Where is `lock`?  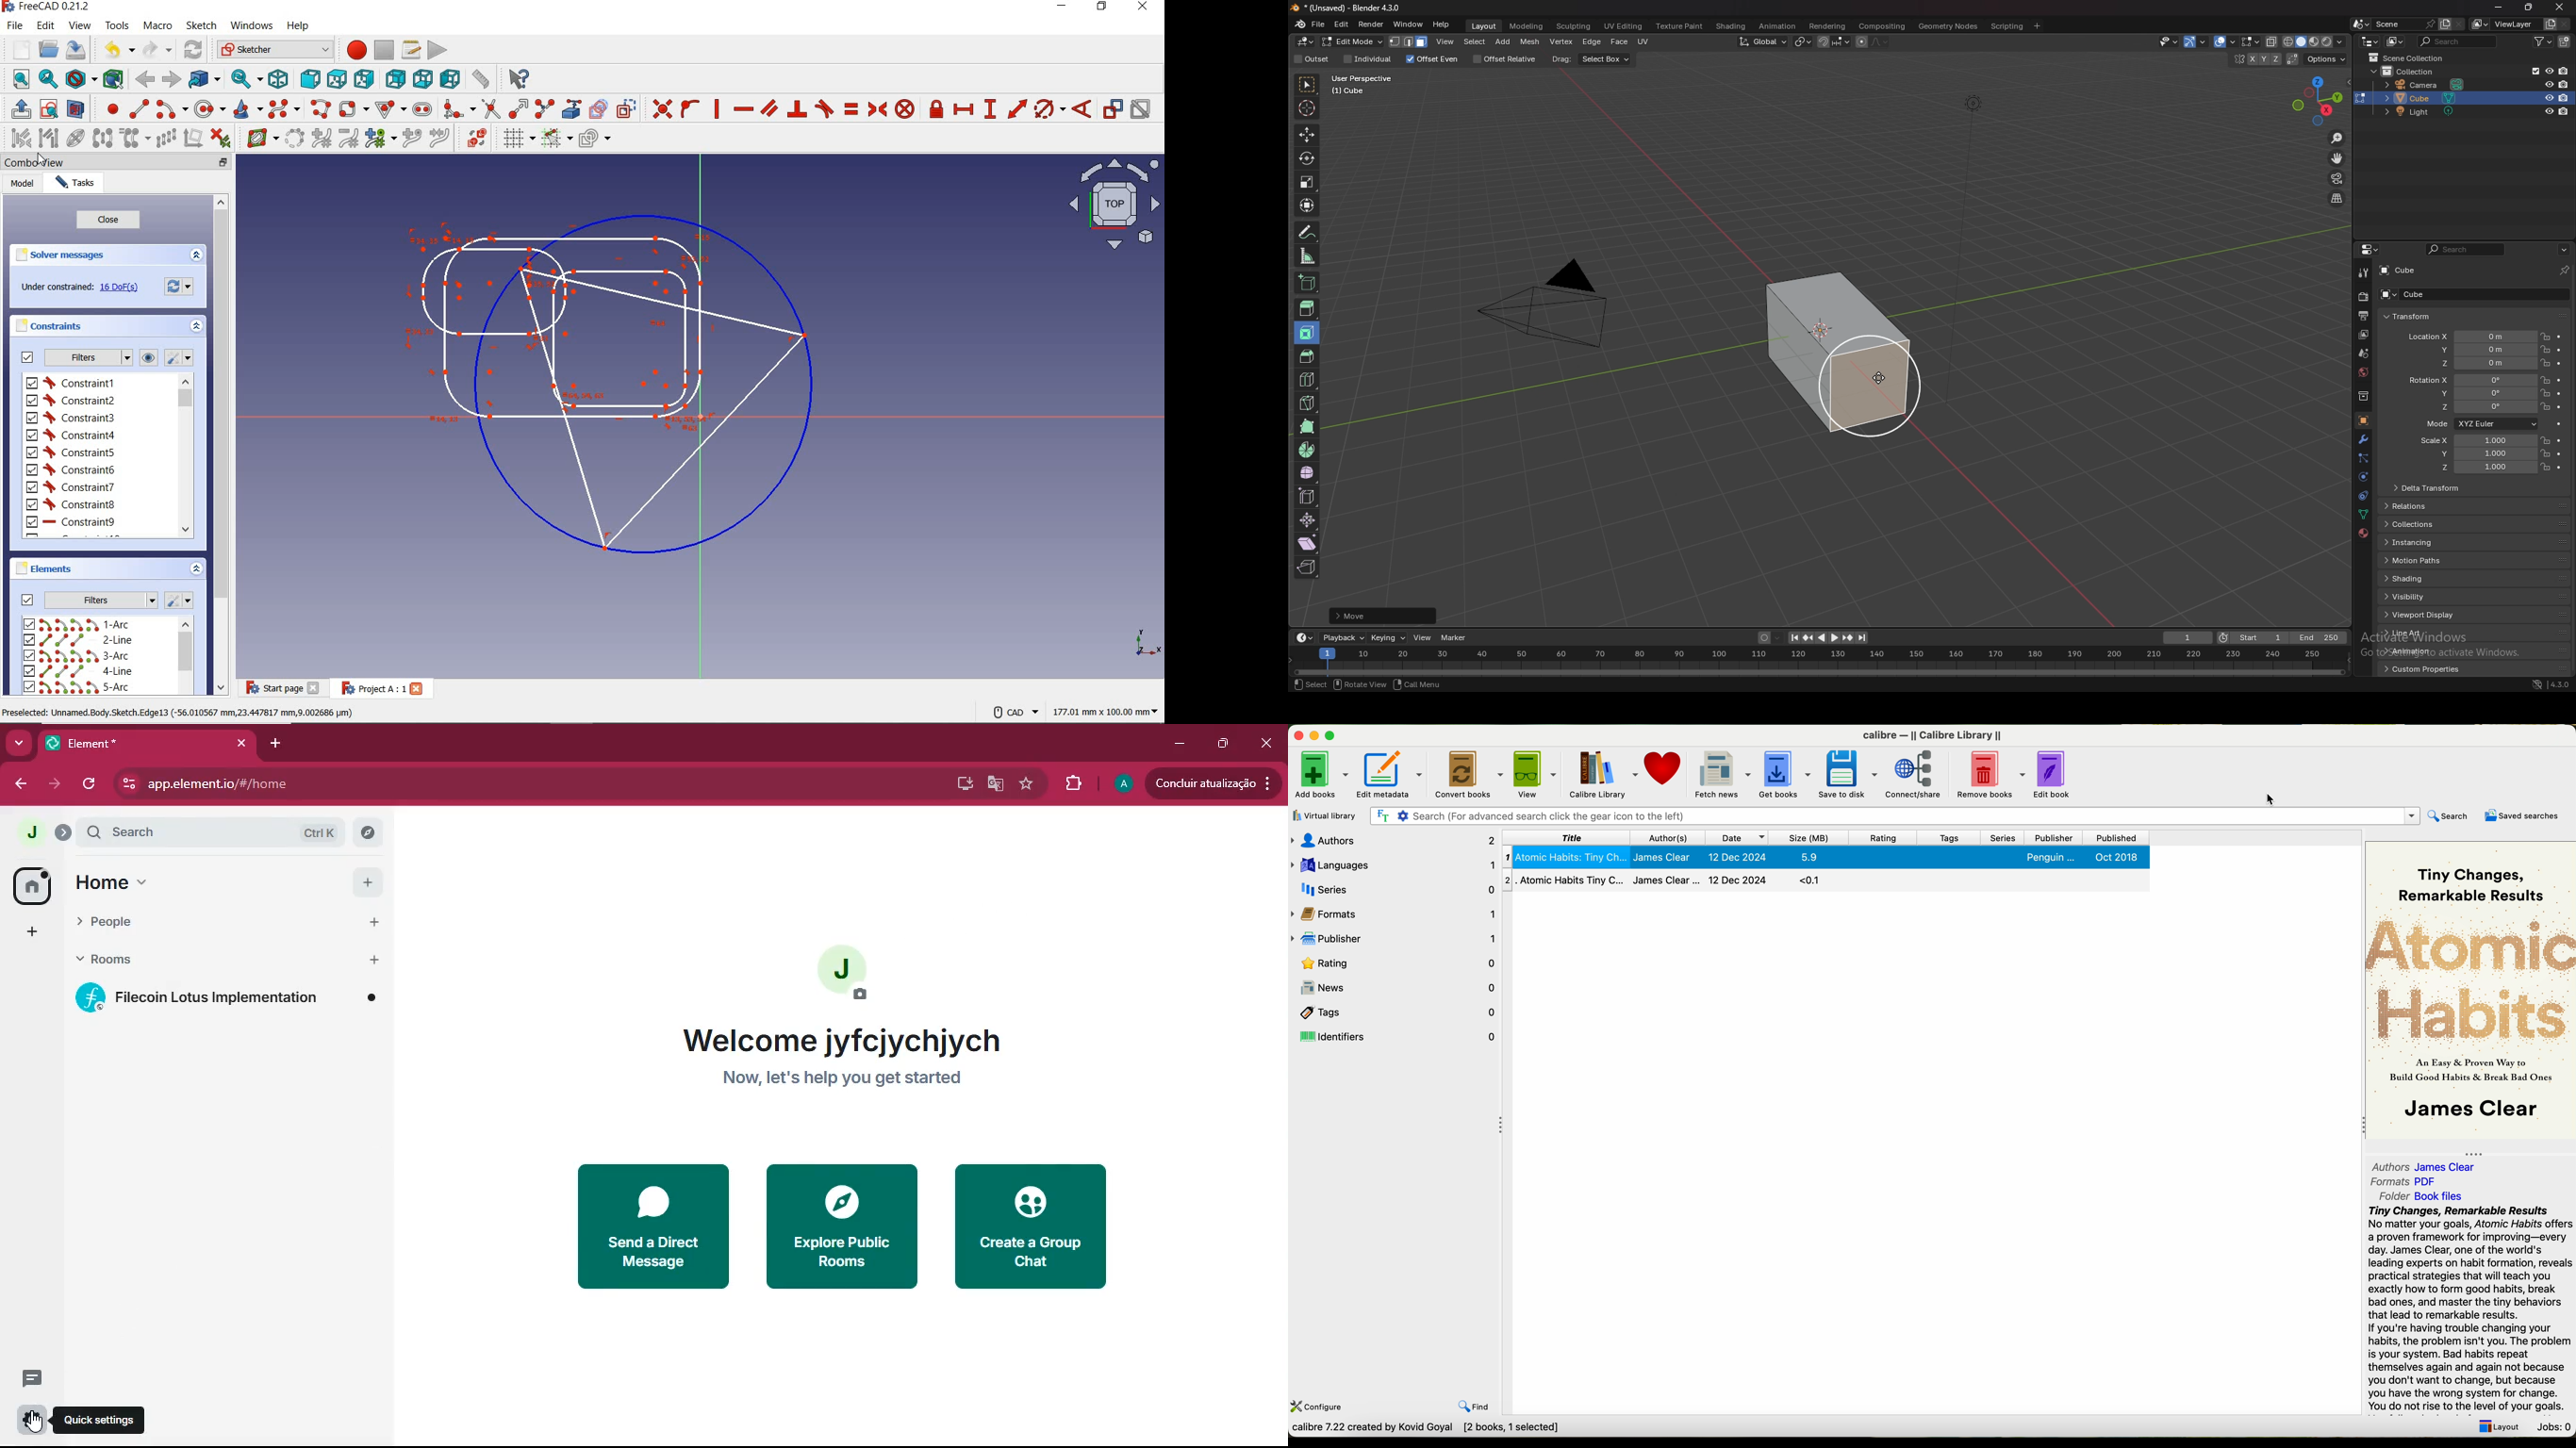 lock is located at coordinates (2545, 407).